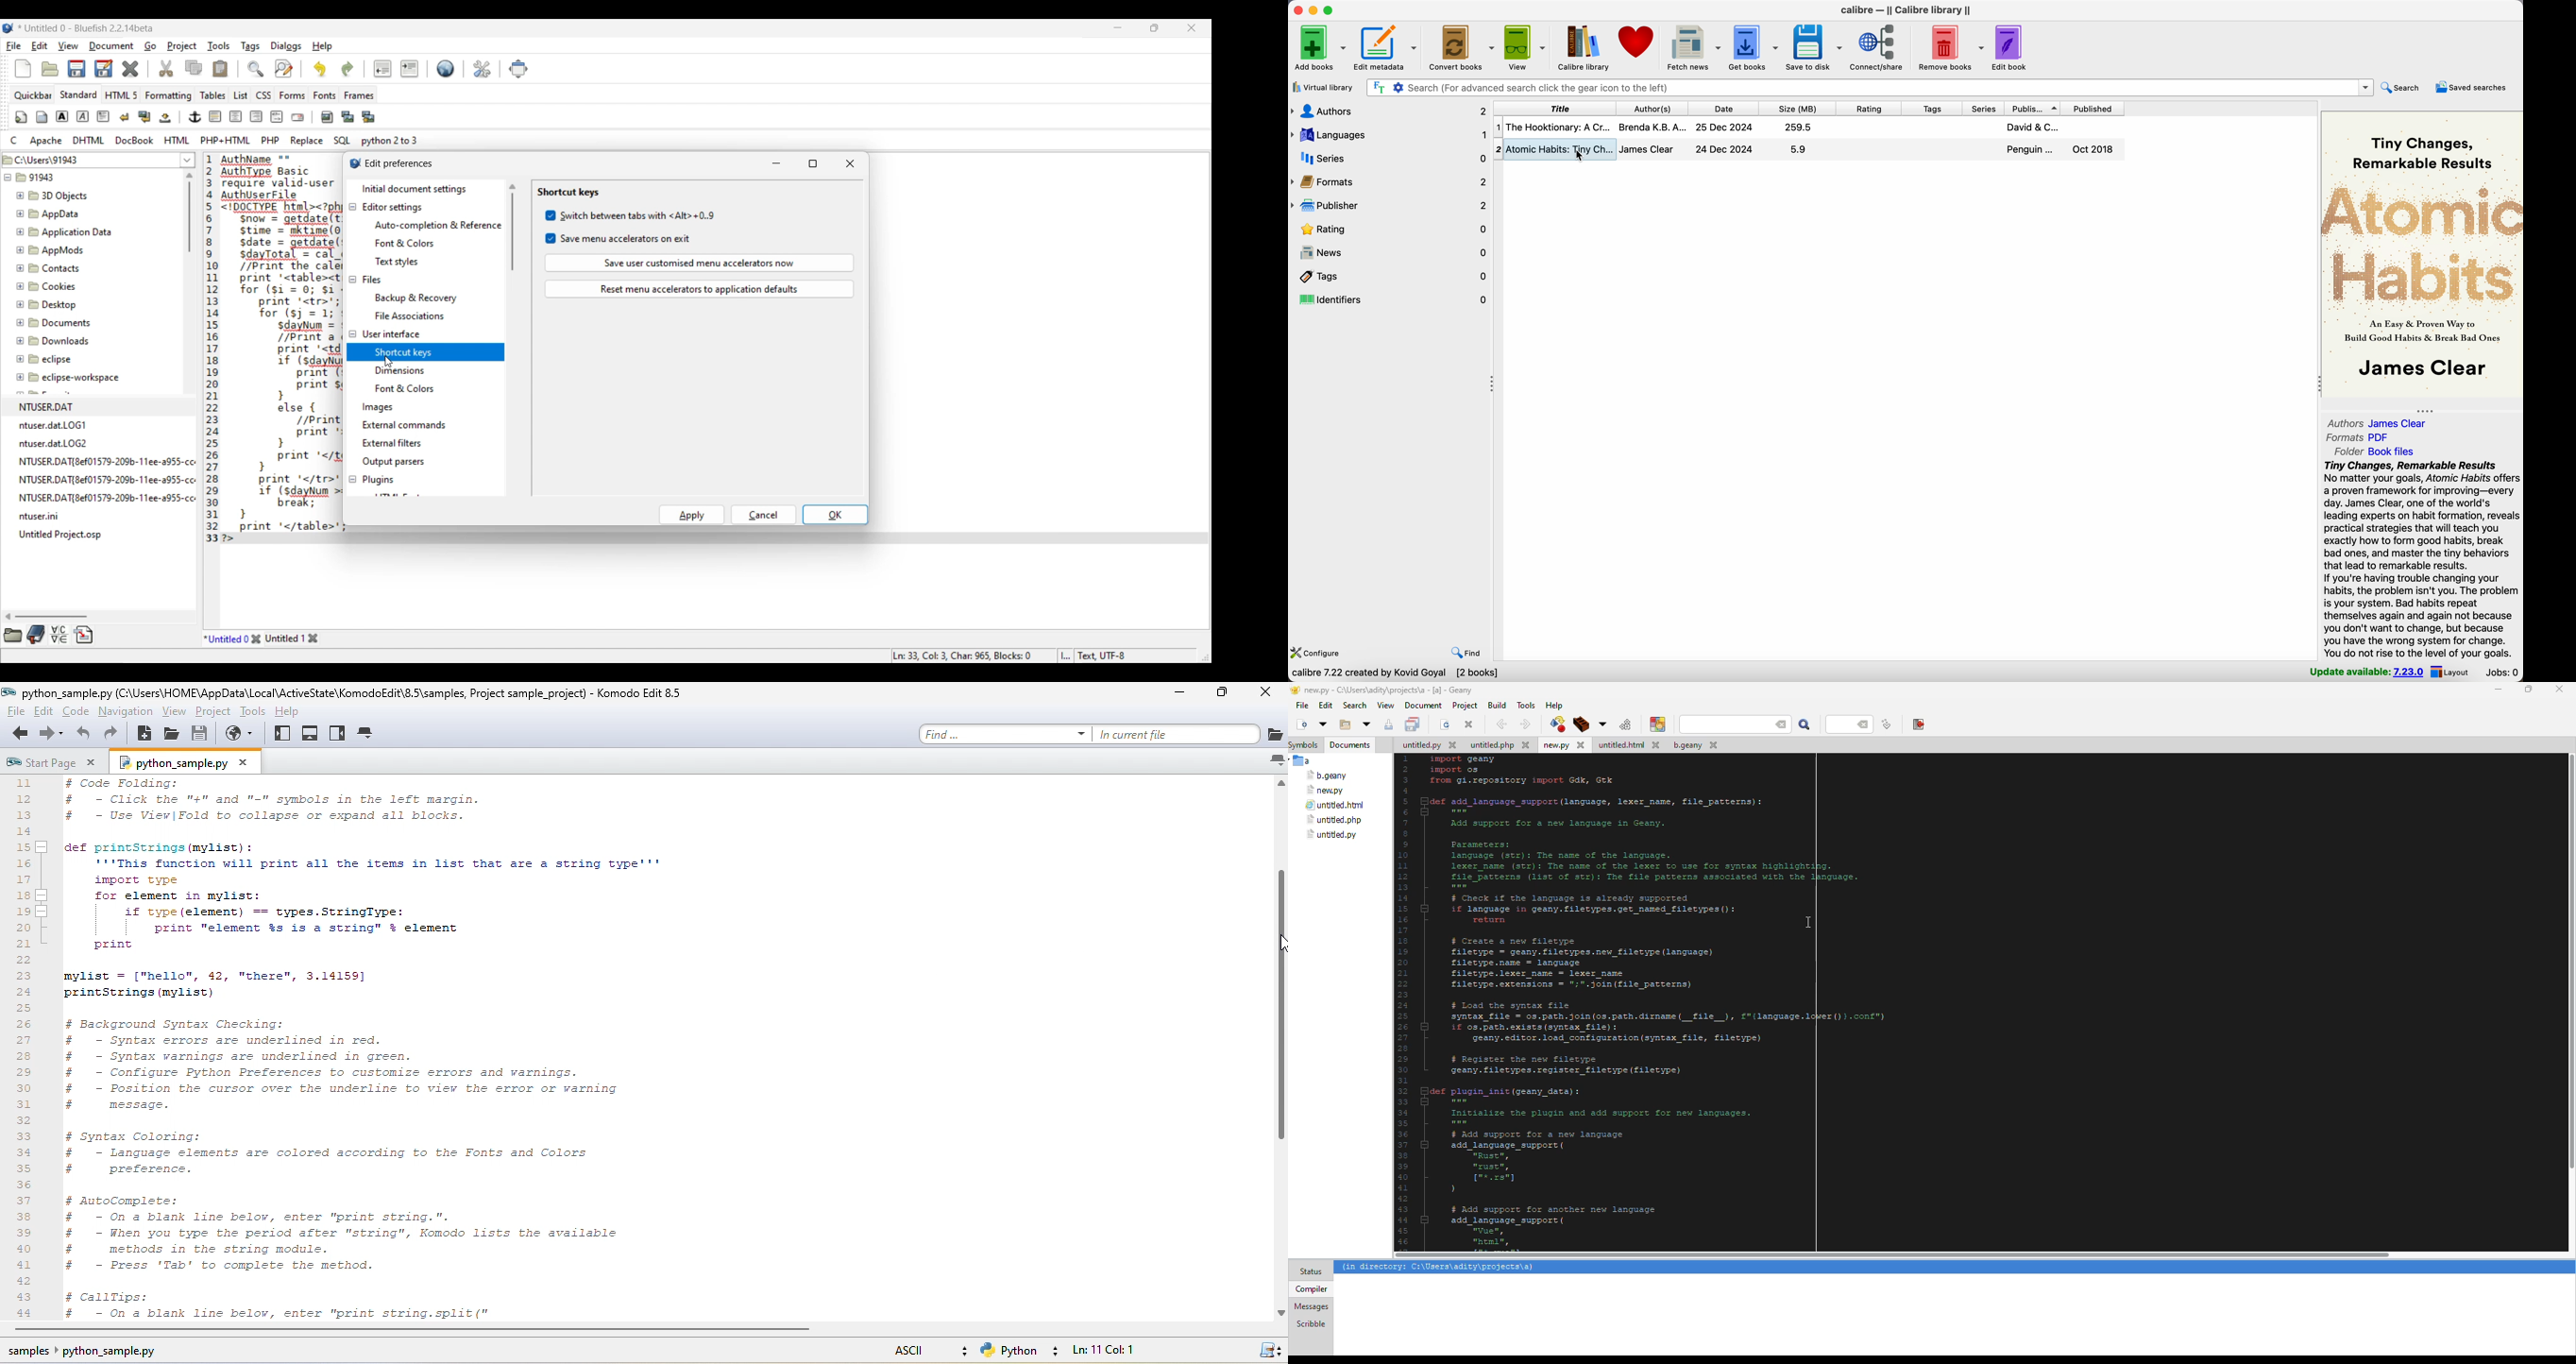 This screenshot has height=1372, width=2576. I want to click on project, so click(1464, 705).